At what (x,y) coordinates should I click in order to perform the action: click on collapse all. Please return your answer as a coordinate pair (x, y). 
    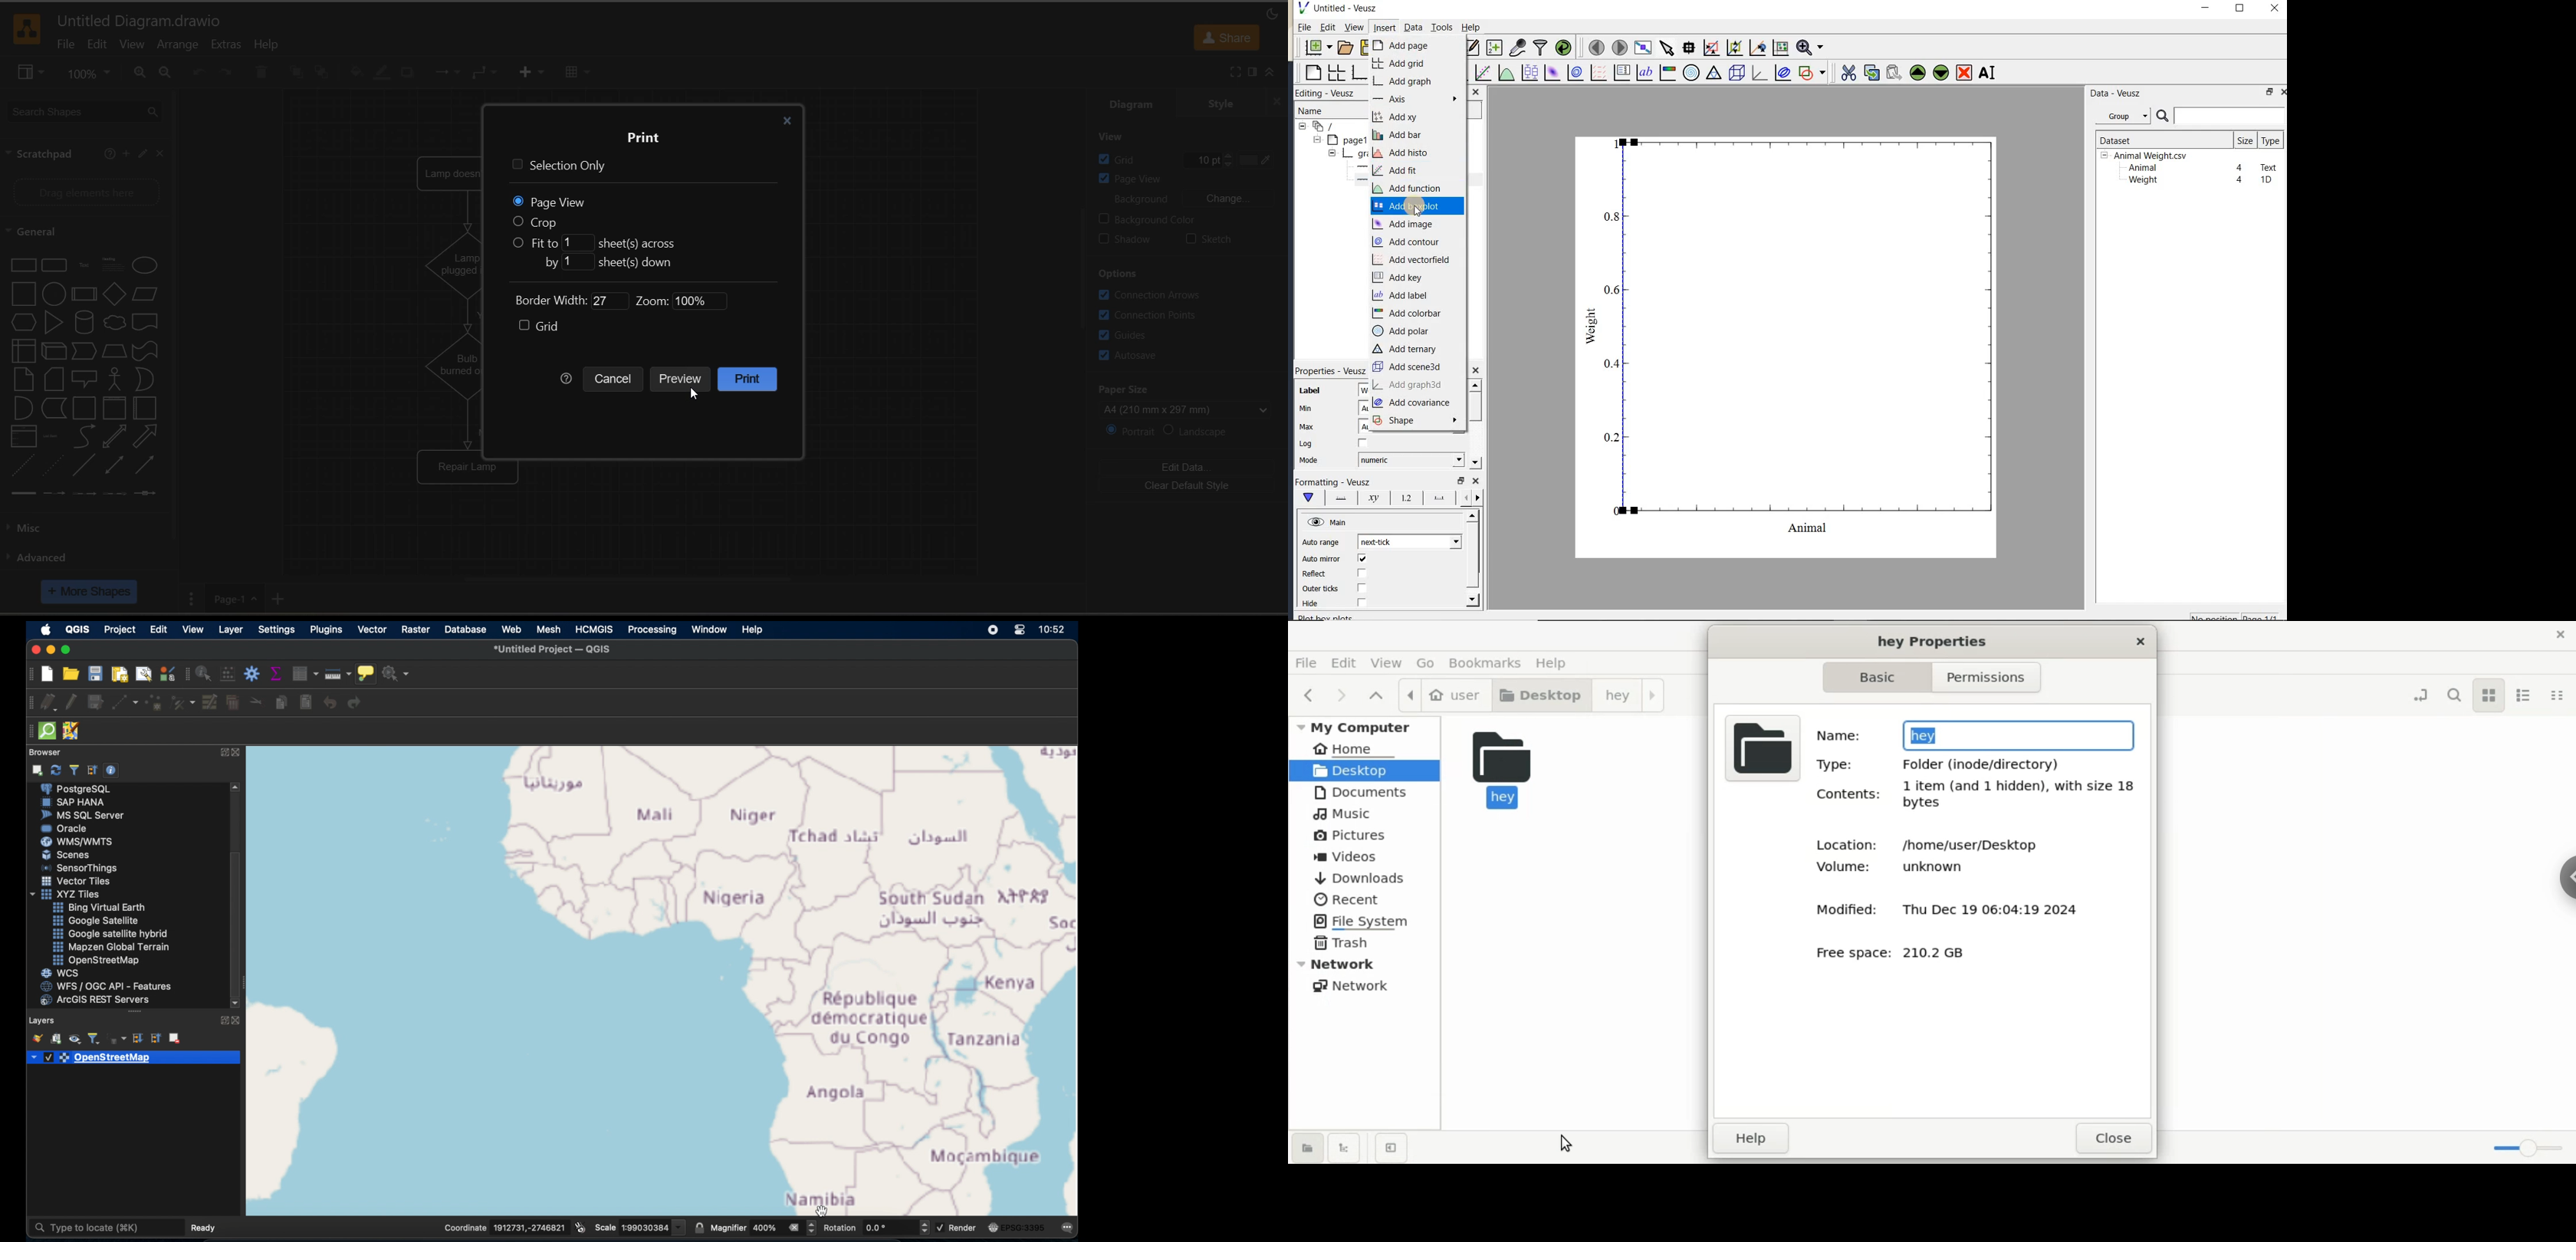
    Looking at the image, I should click on (156, 1038).